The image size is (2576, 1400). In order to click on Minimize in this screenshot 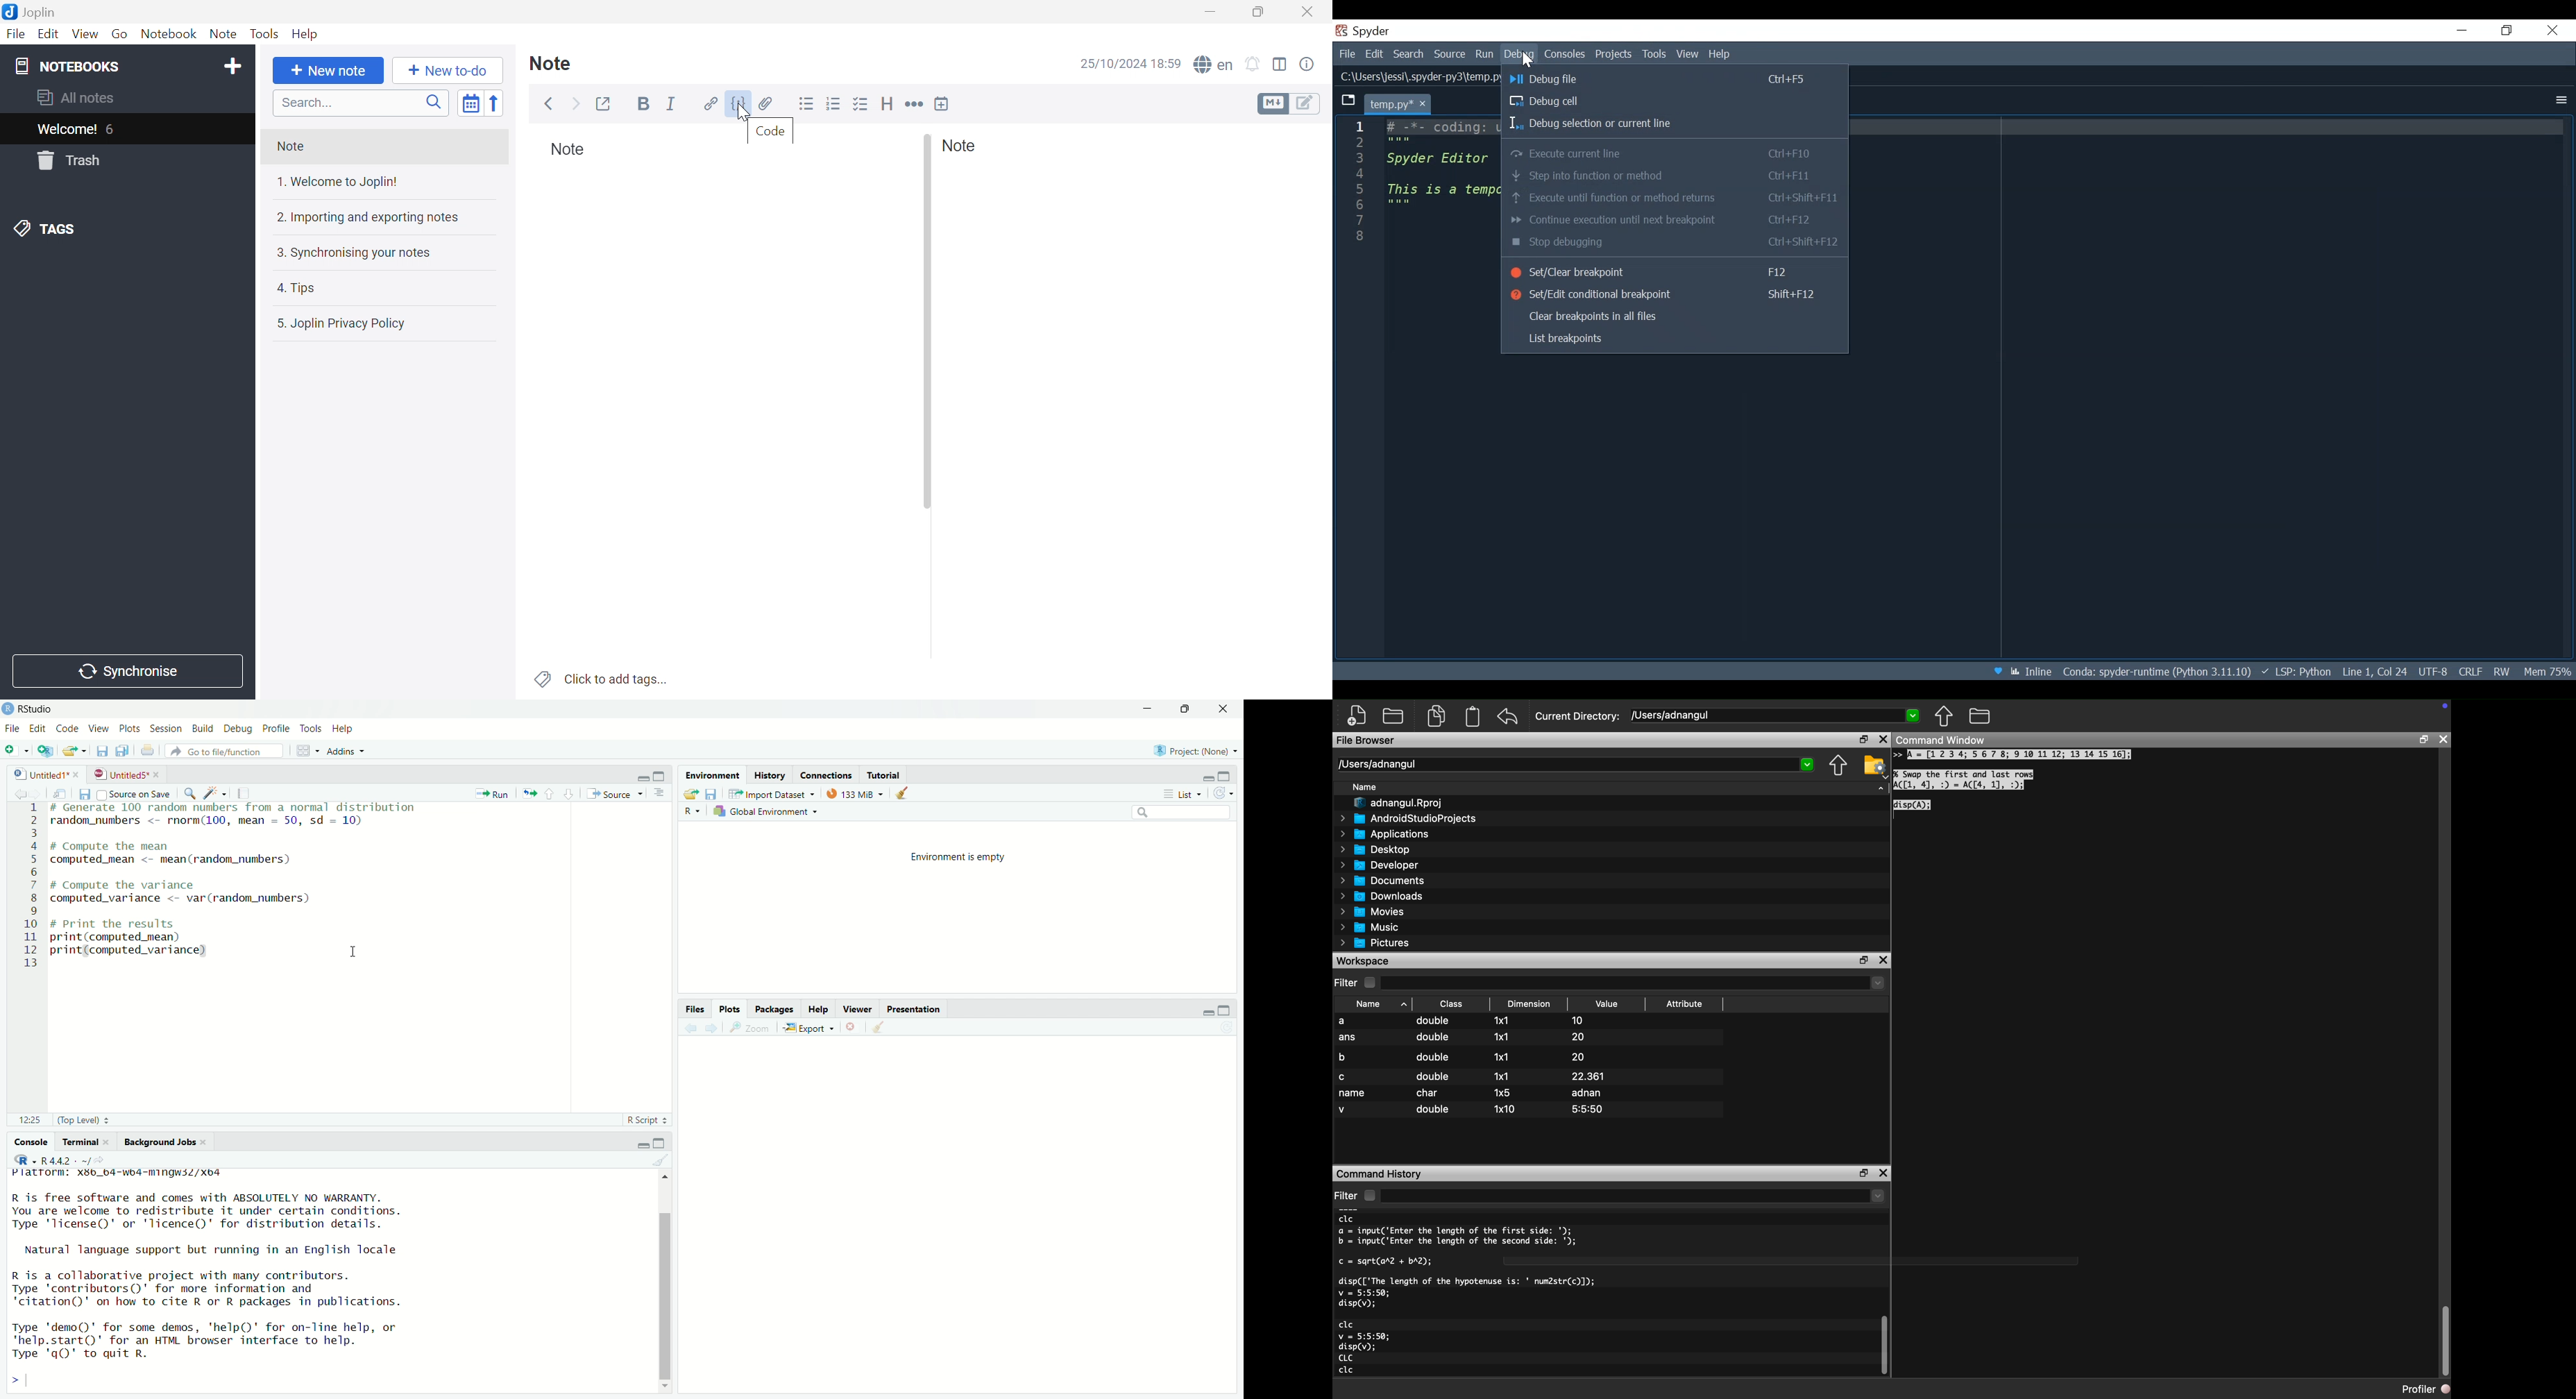, I will do `click(1214, 12)`.